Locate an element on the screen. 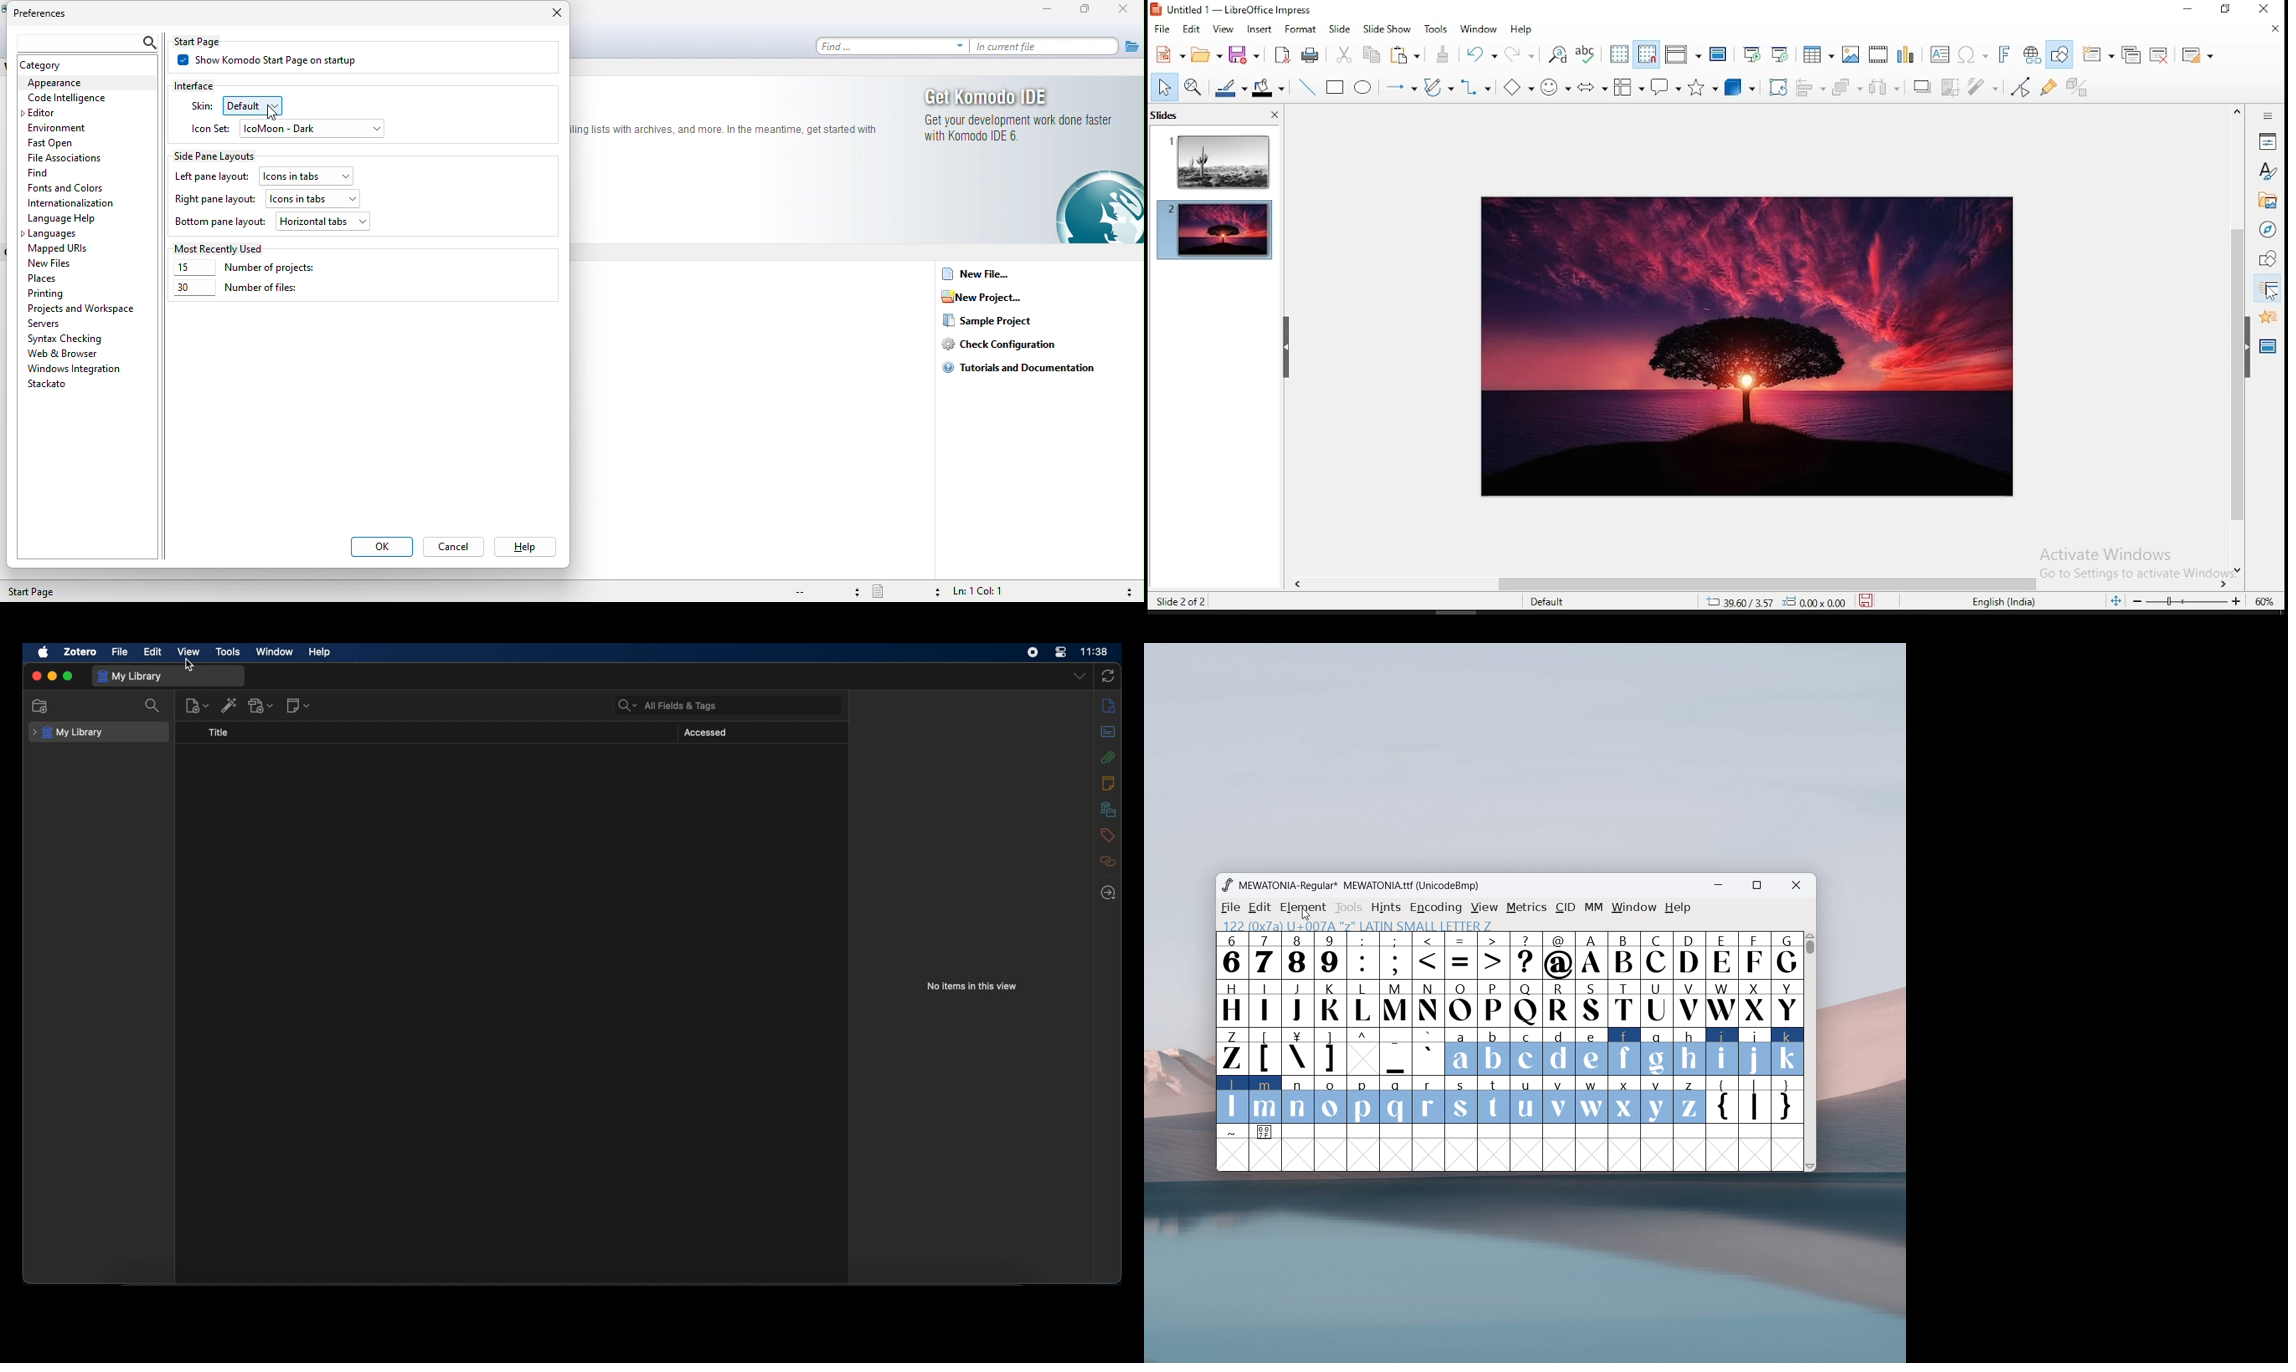 This screenshot has height=1372, width=2296. Untitled 1- LibreOffice Impress is located at coordinates (1232, 9).